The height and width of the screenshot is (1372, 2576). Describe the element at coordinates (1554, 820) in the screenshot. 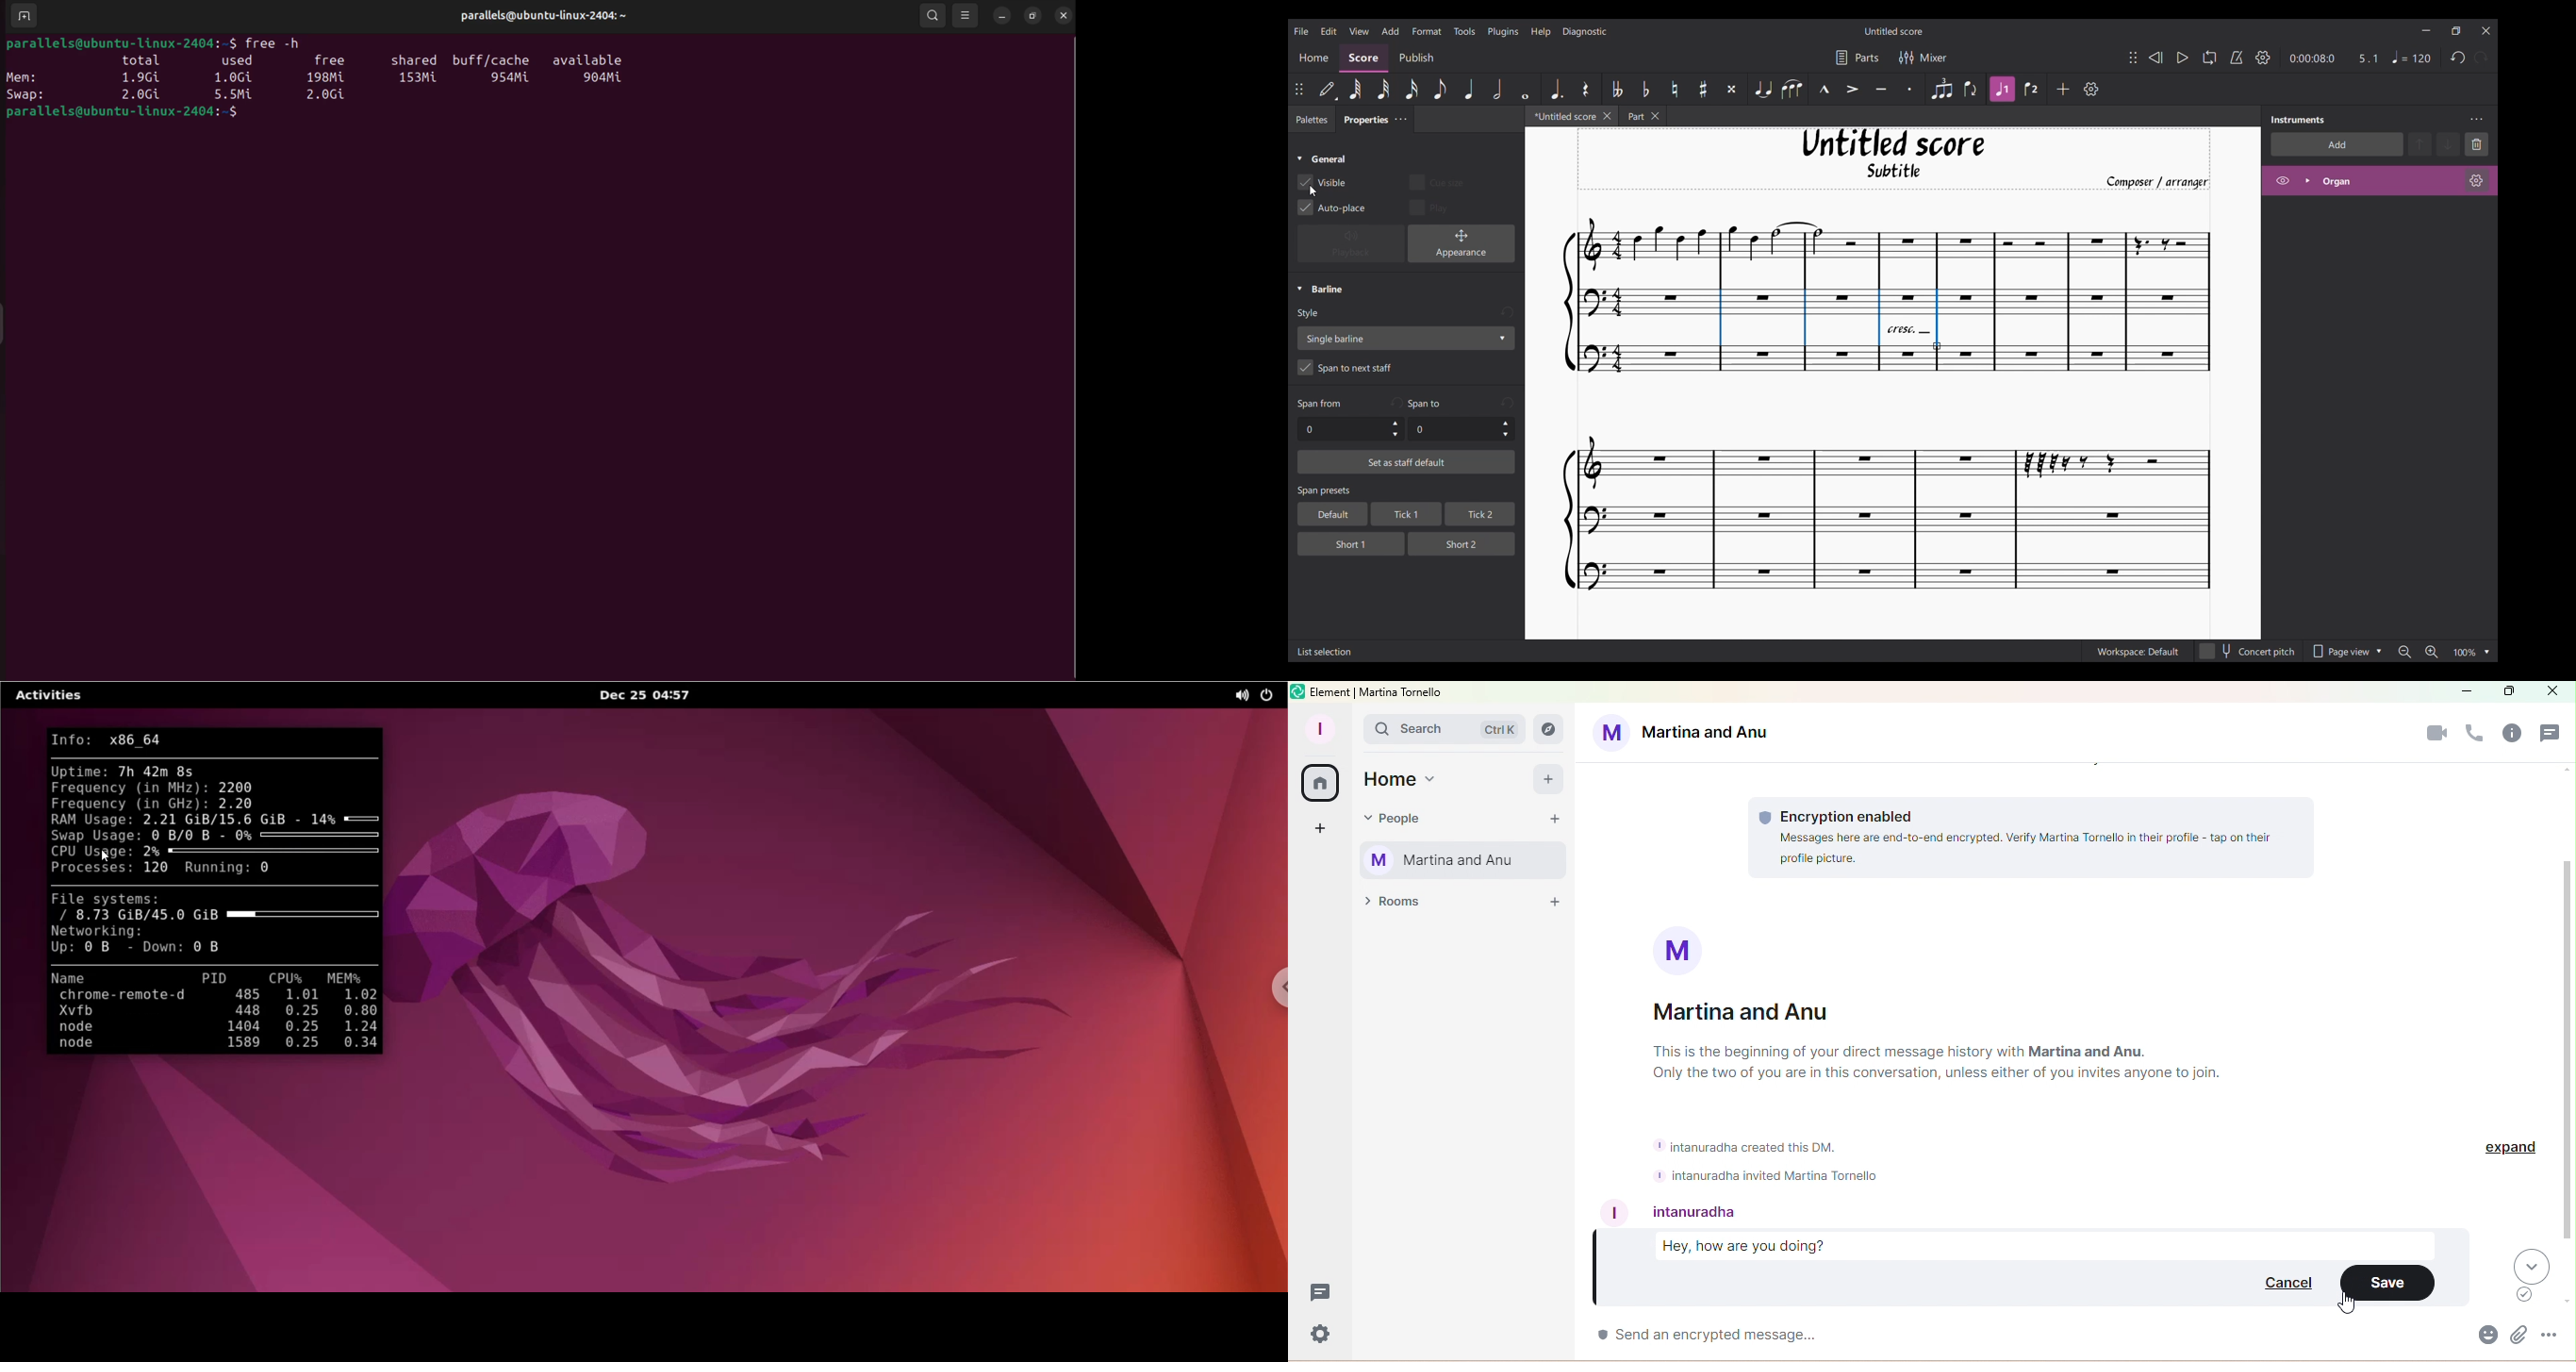

I see `Start chat` at that location.